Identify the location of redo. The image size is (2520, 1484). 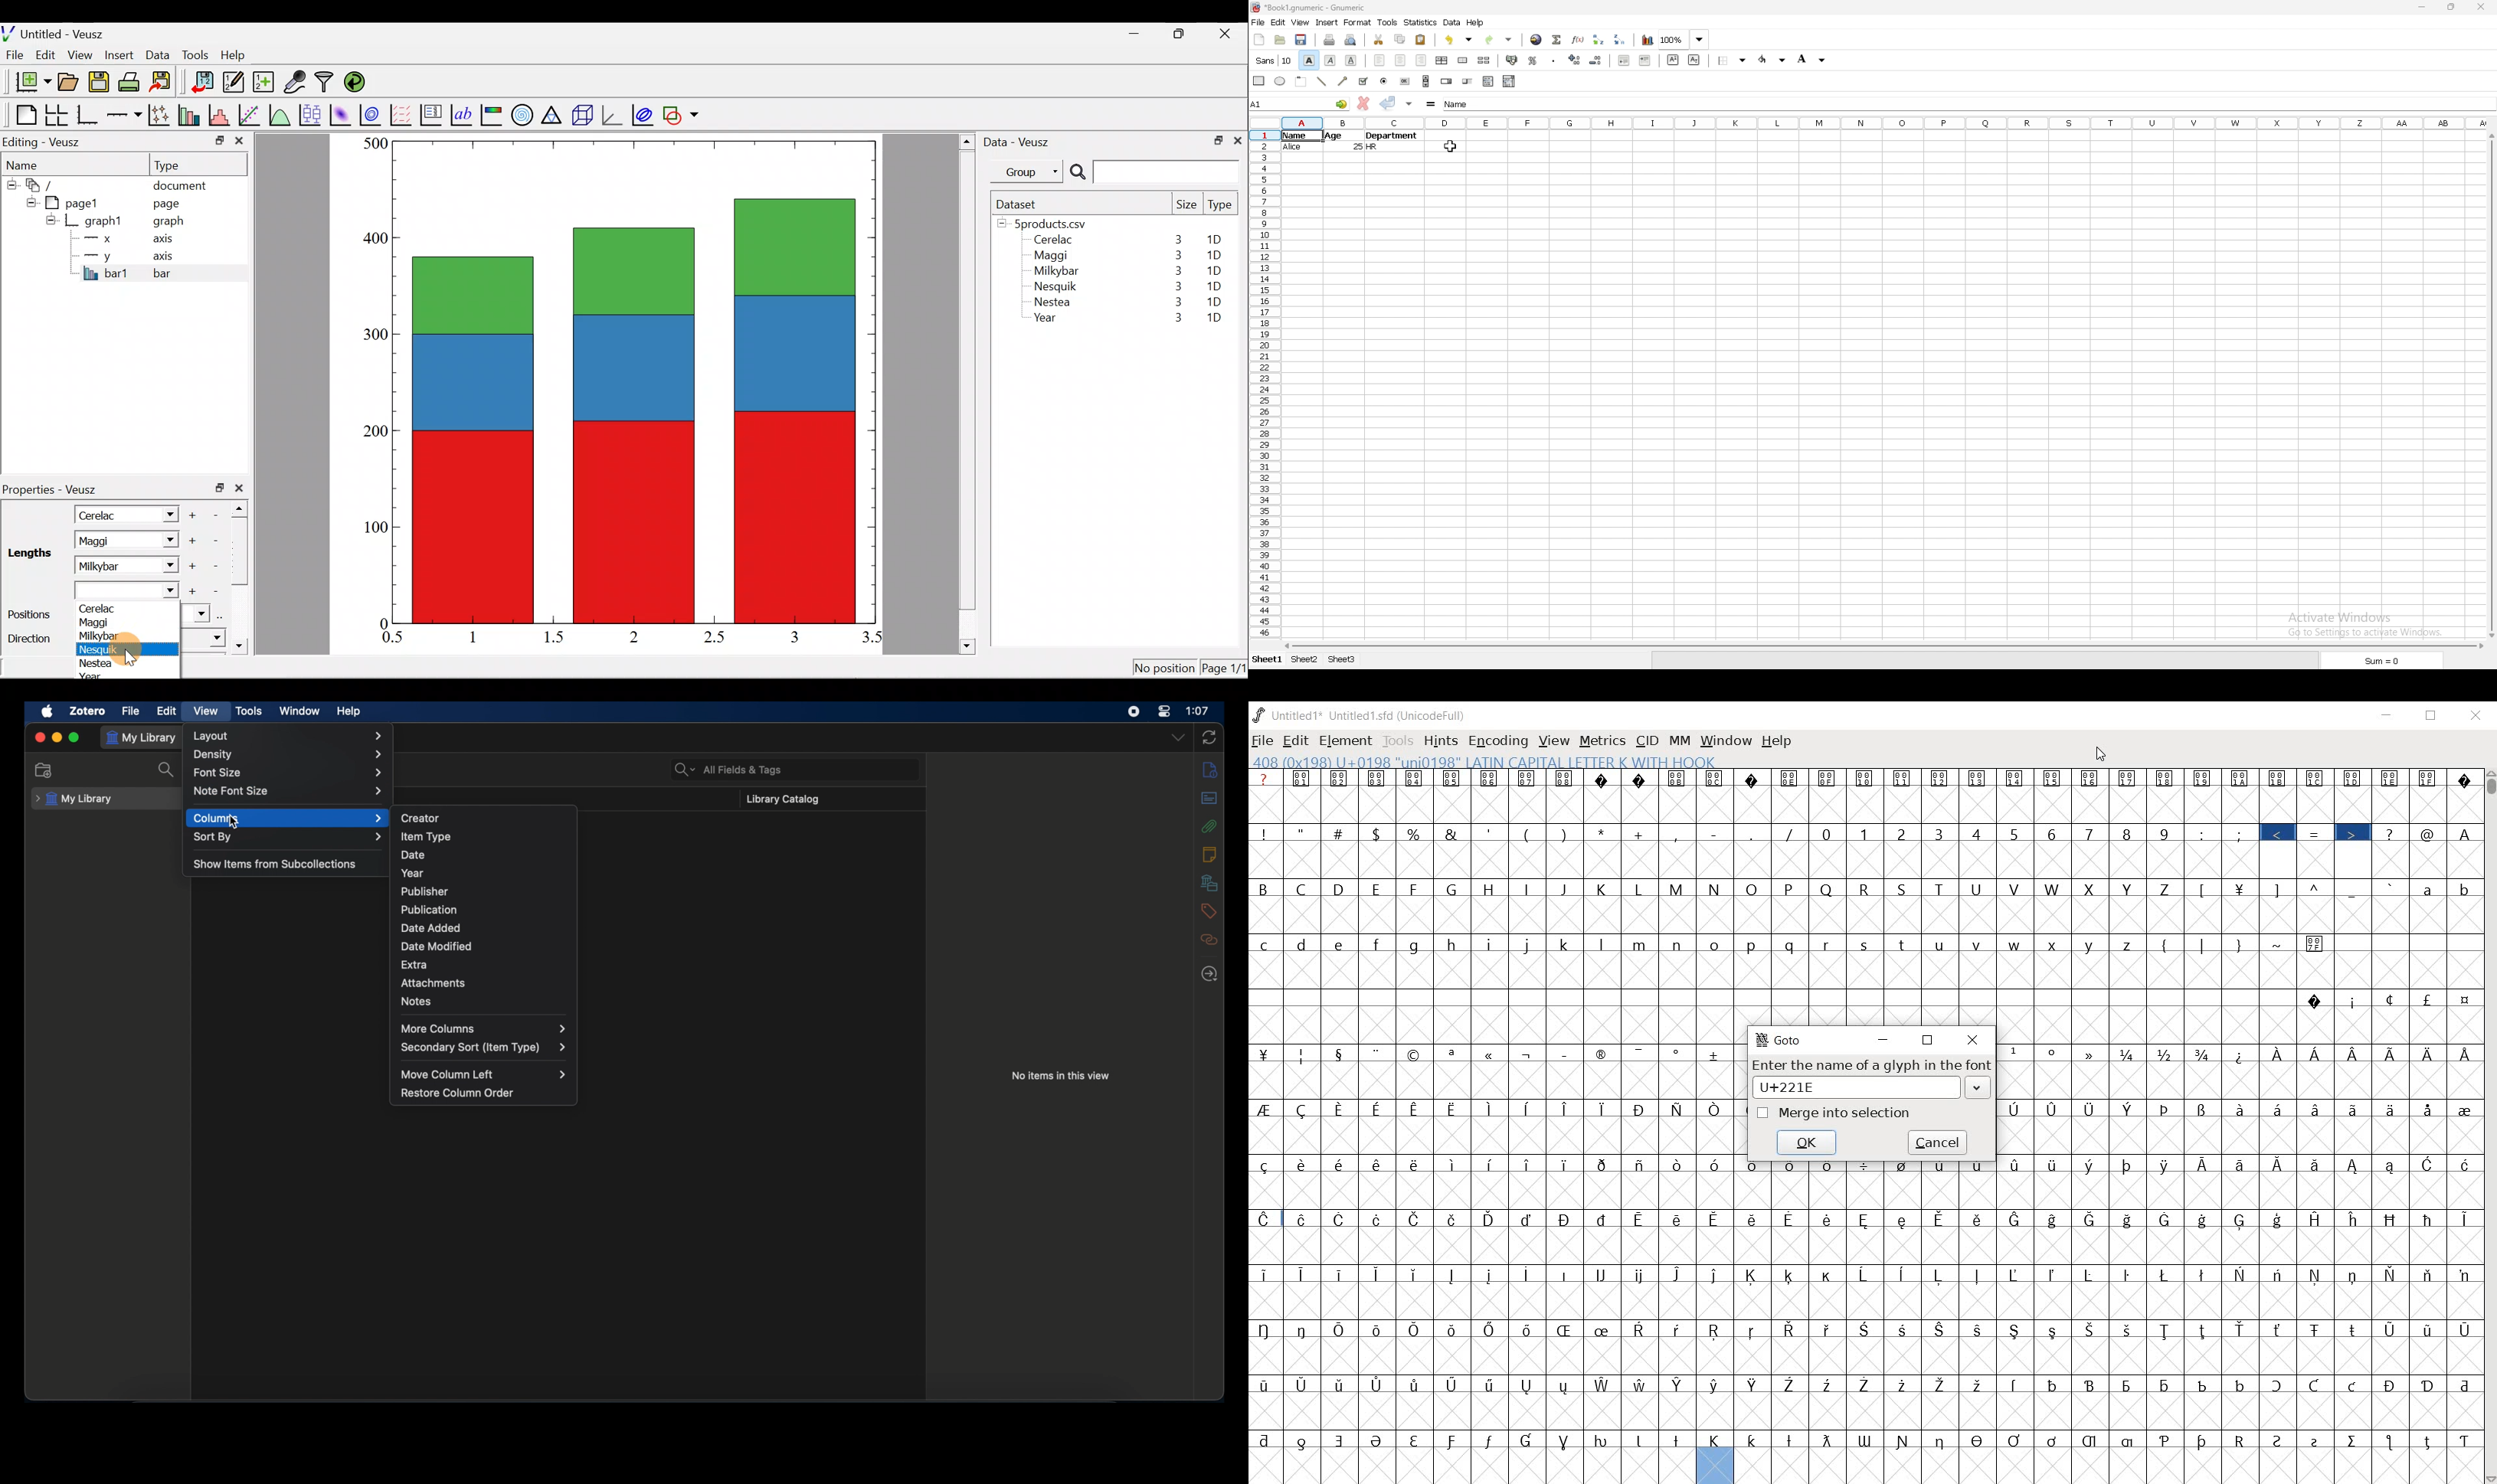
(1499, 40).